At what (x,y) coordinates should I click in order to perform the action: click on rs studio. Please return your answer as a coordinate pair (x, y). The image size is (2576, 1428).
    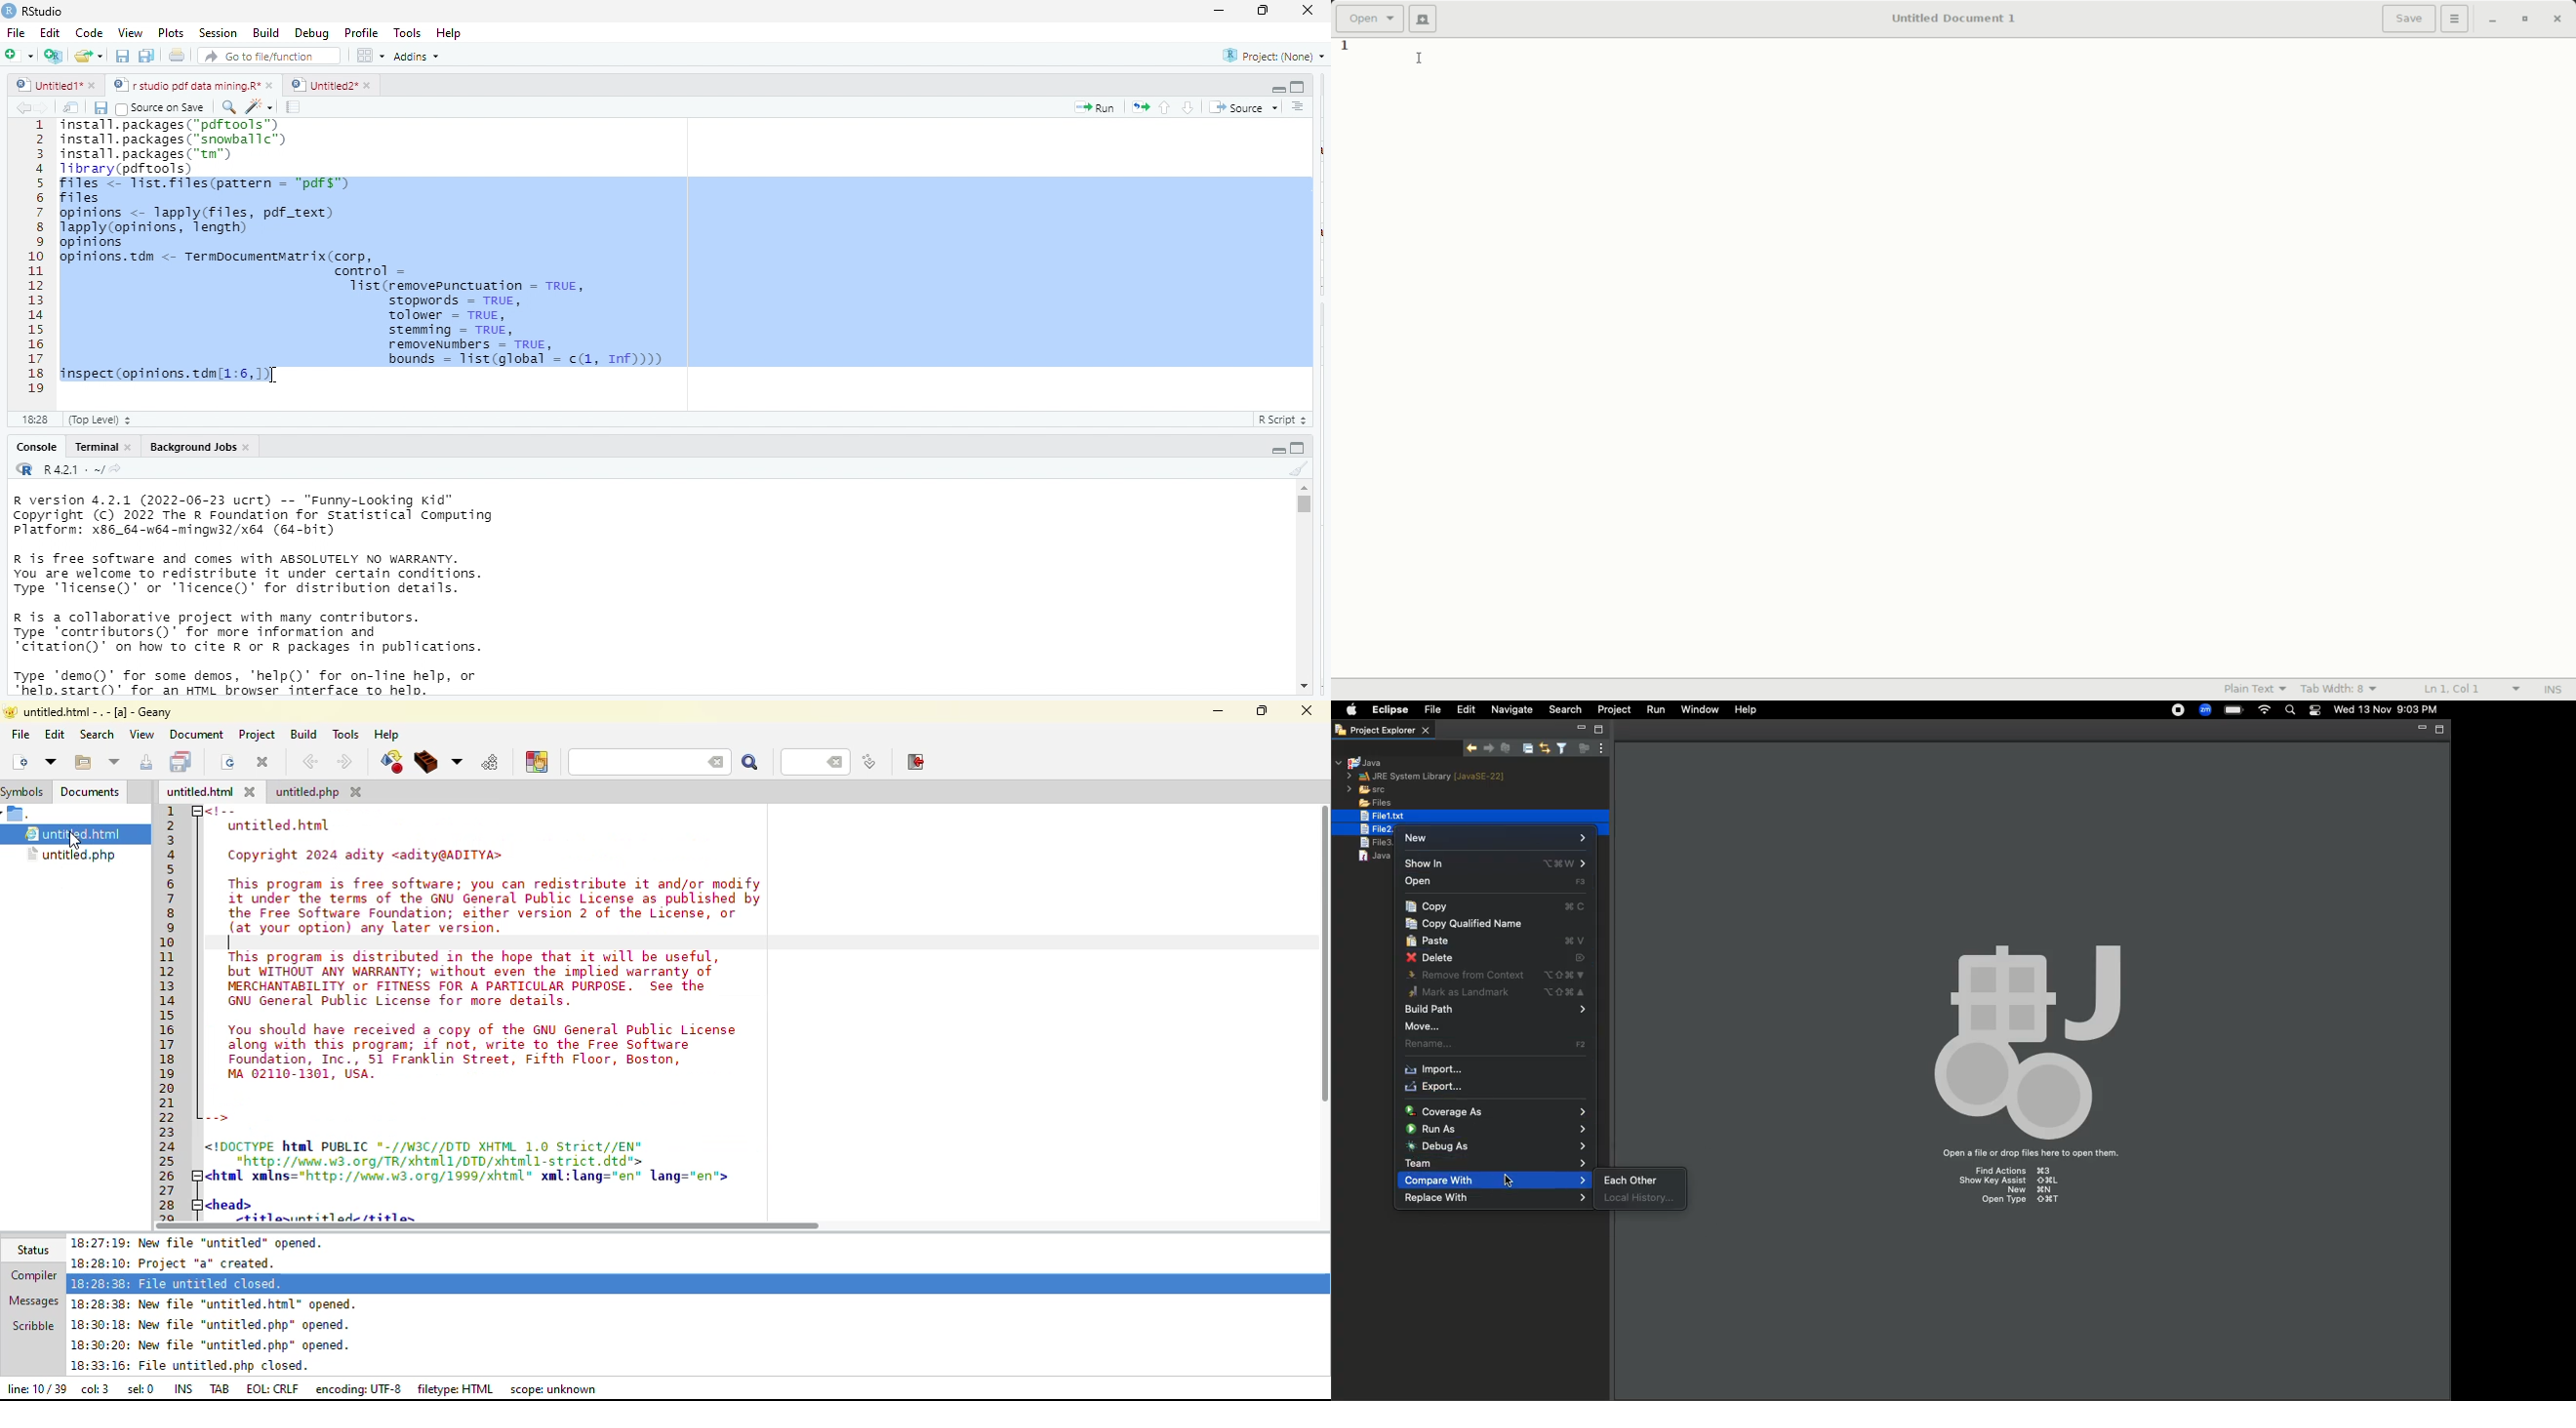
    Looking at the image, I should click on (44, 11).